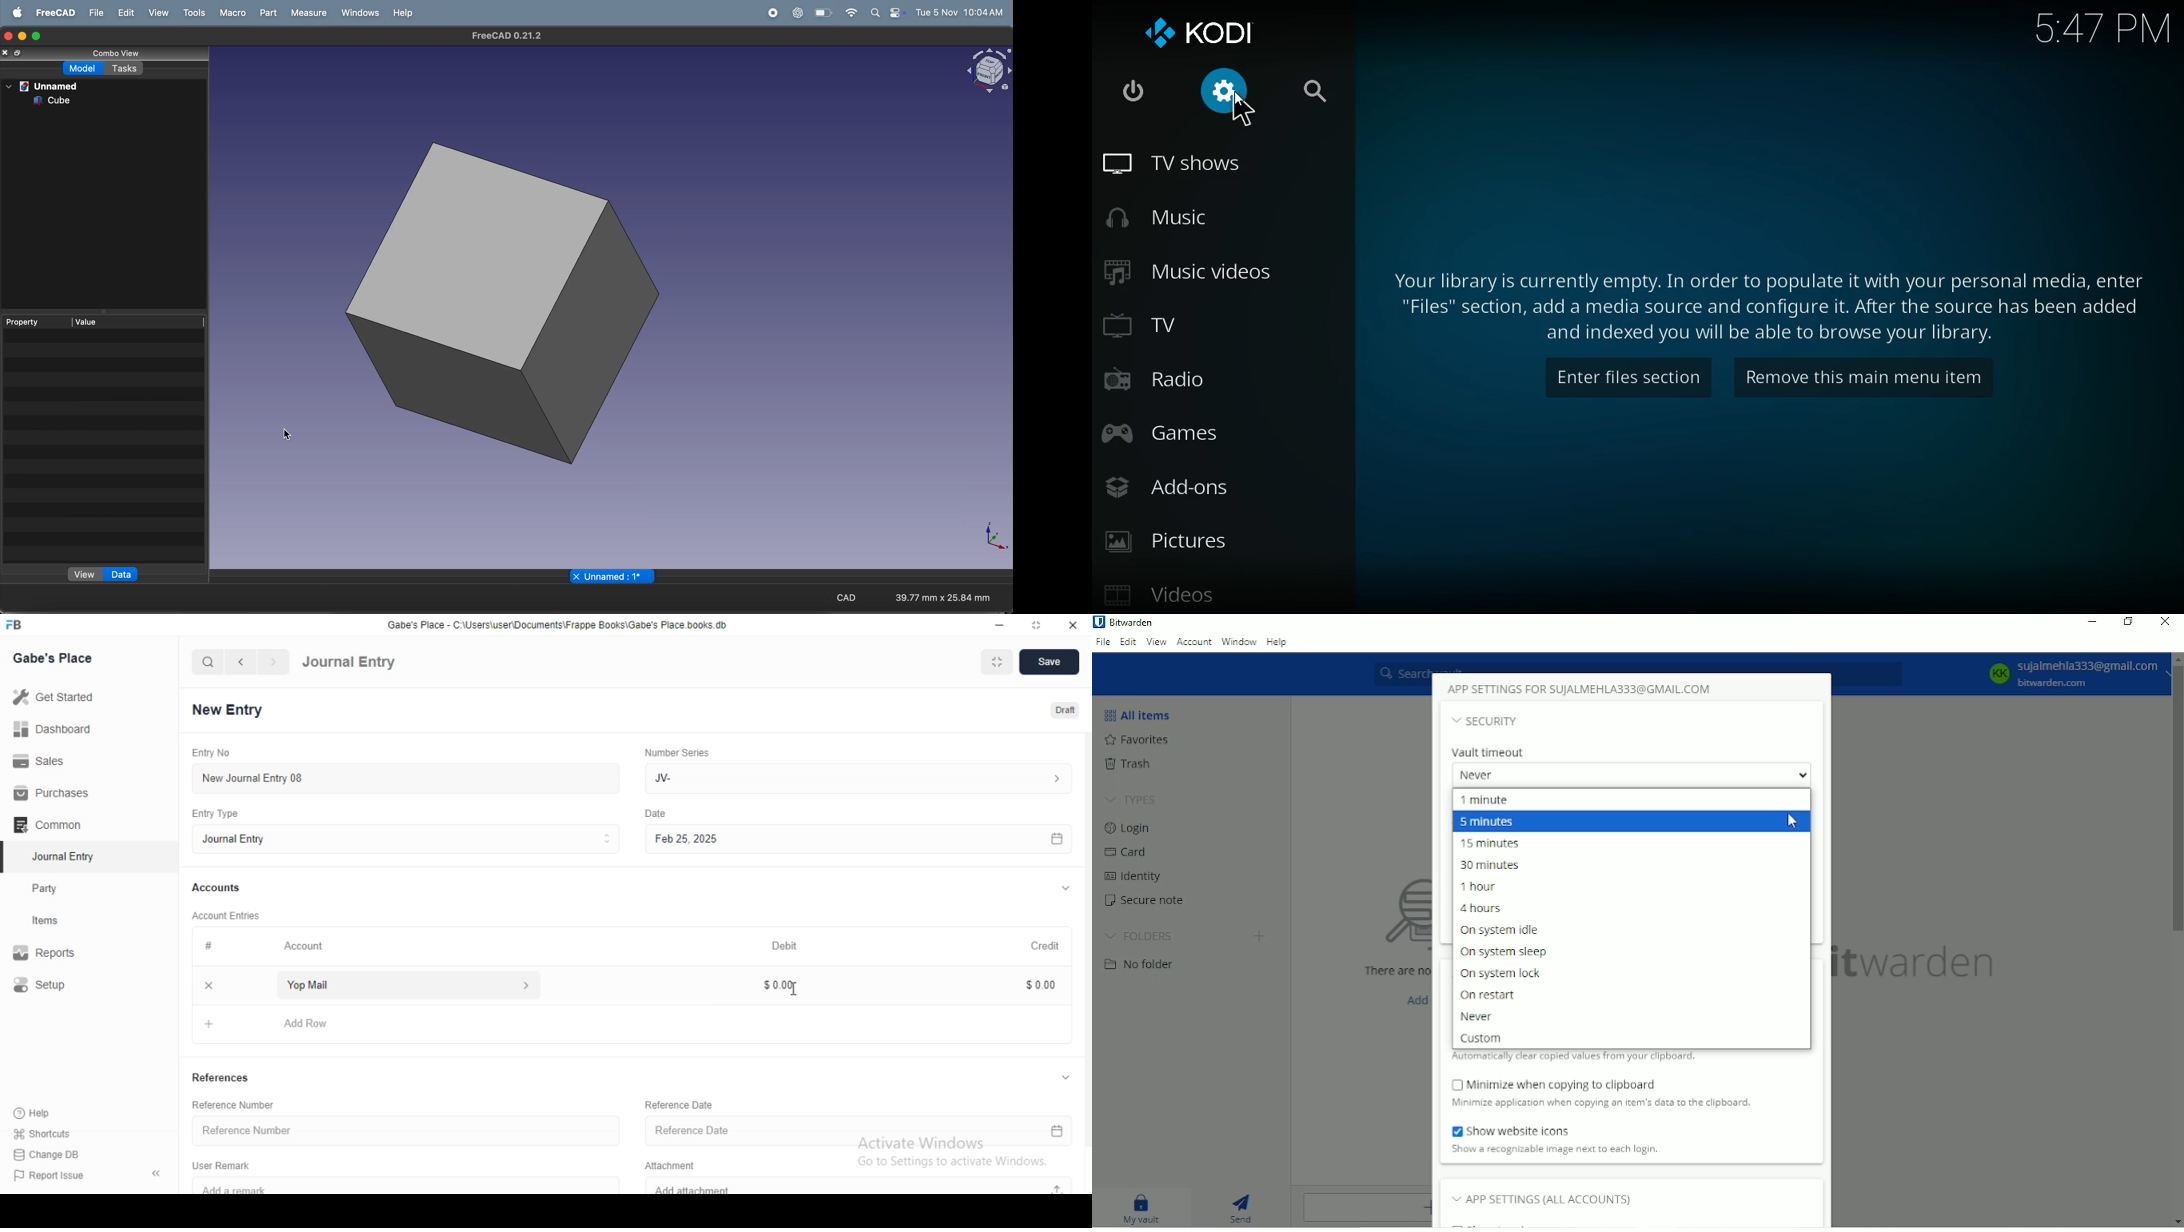 The width and height of the screenshot is (2184, 1232). Describe the element at coordinates (998, 662) in the screenshot. I see `Fit to Window` at that location.